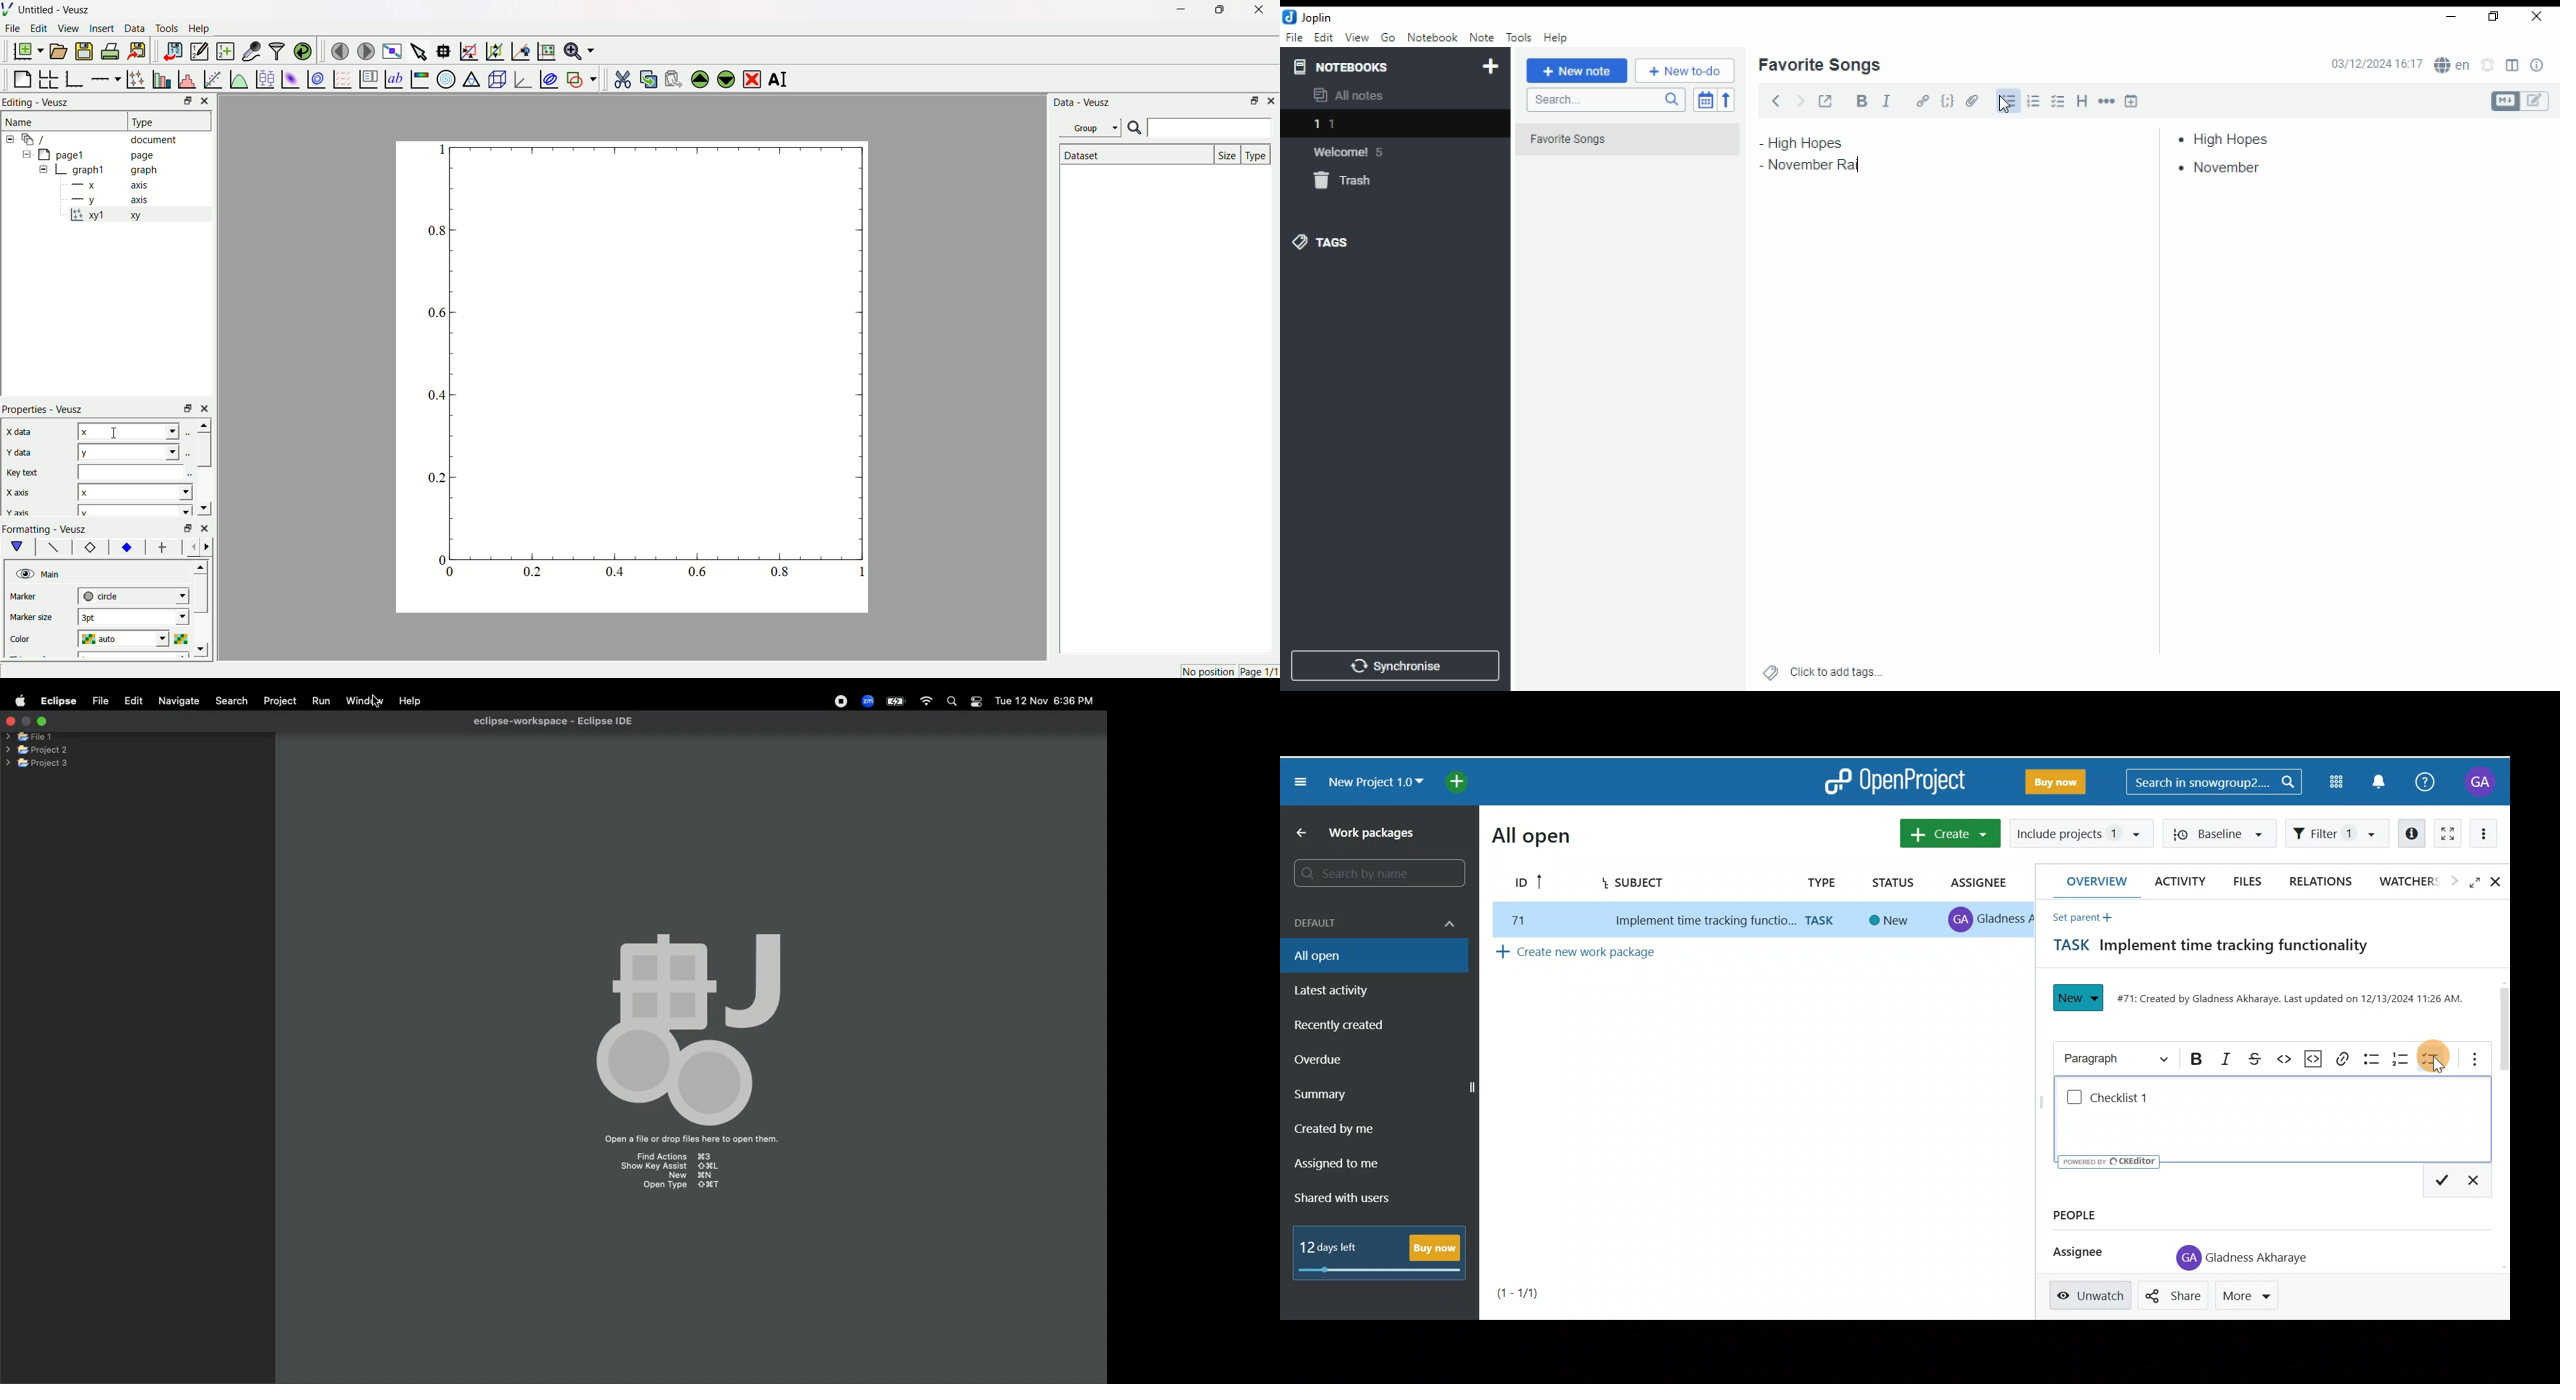  Describe the element at coordinates (1354, 96) in the screenshot. I see `all notes` at that location.